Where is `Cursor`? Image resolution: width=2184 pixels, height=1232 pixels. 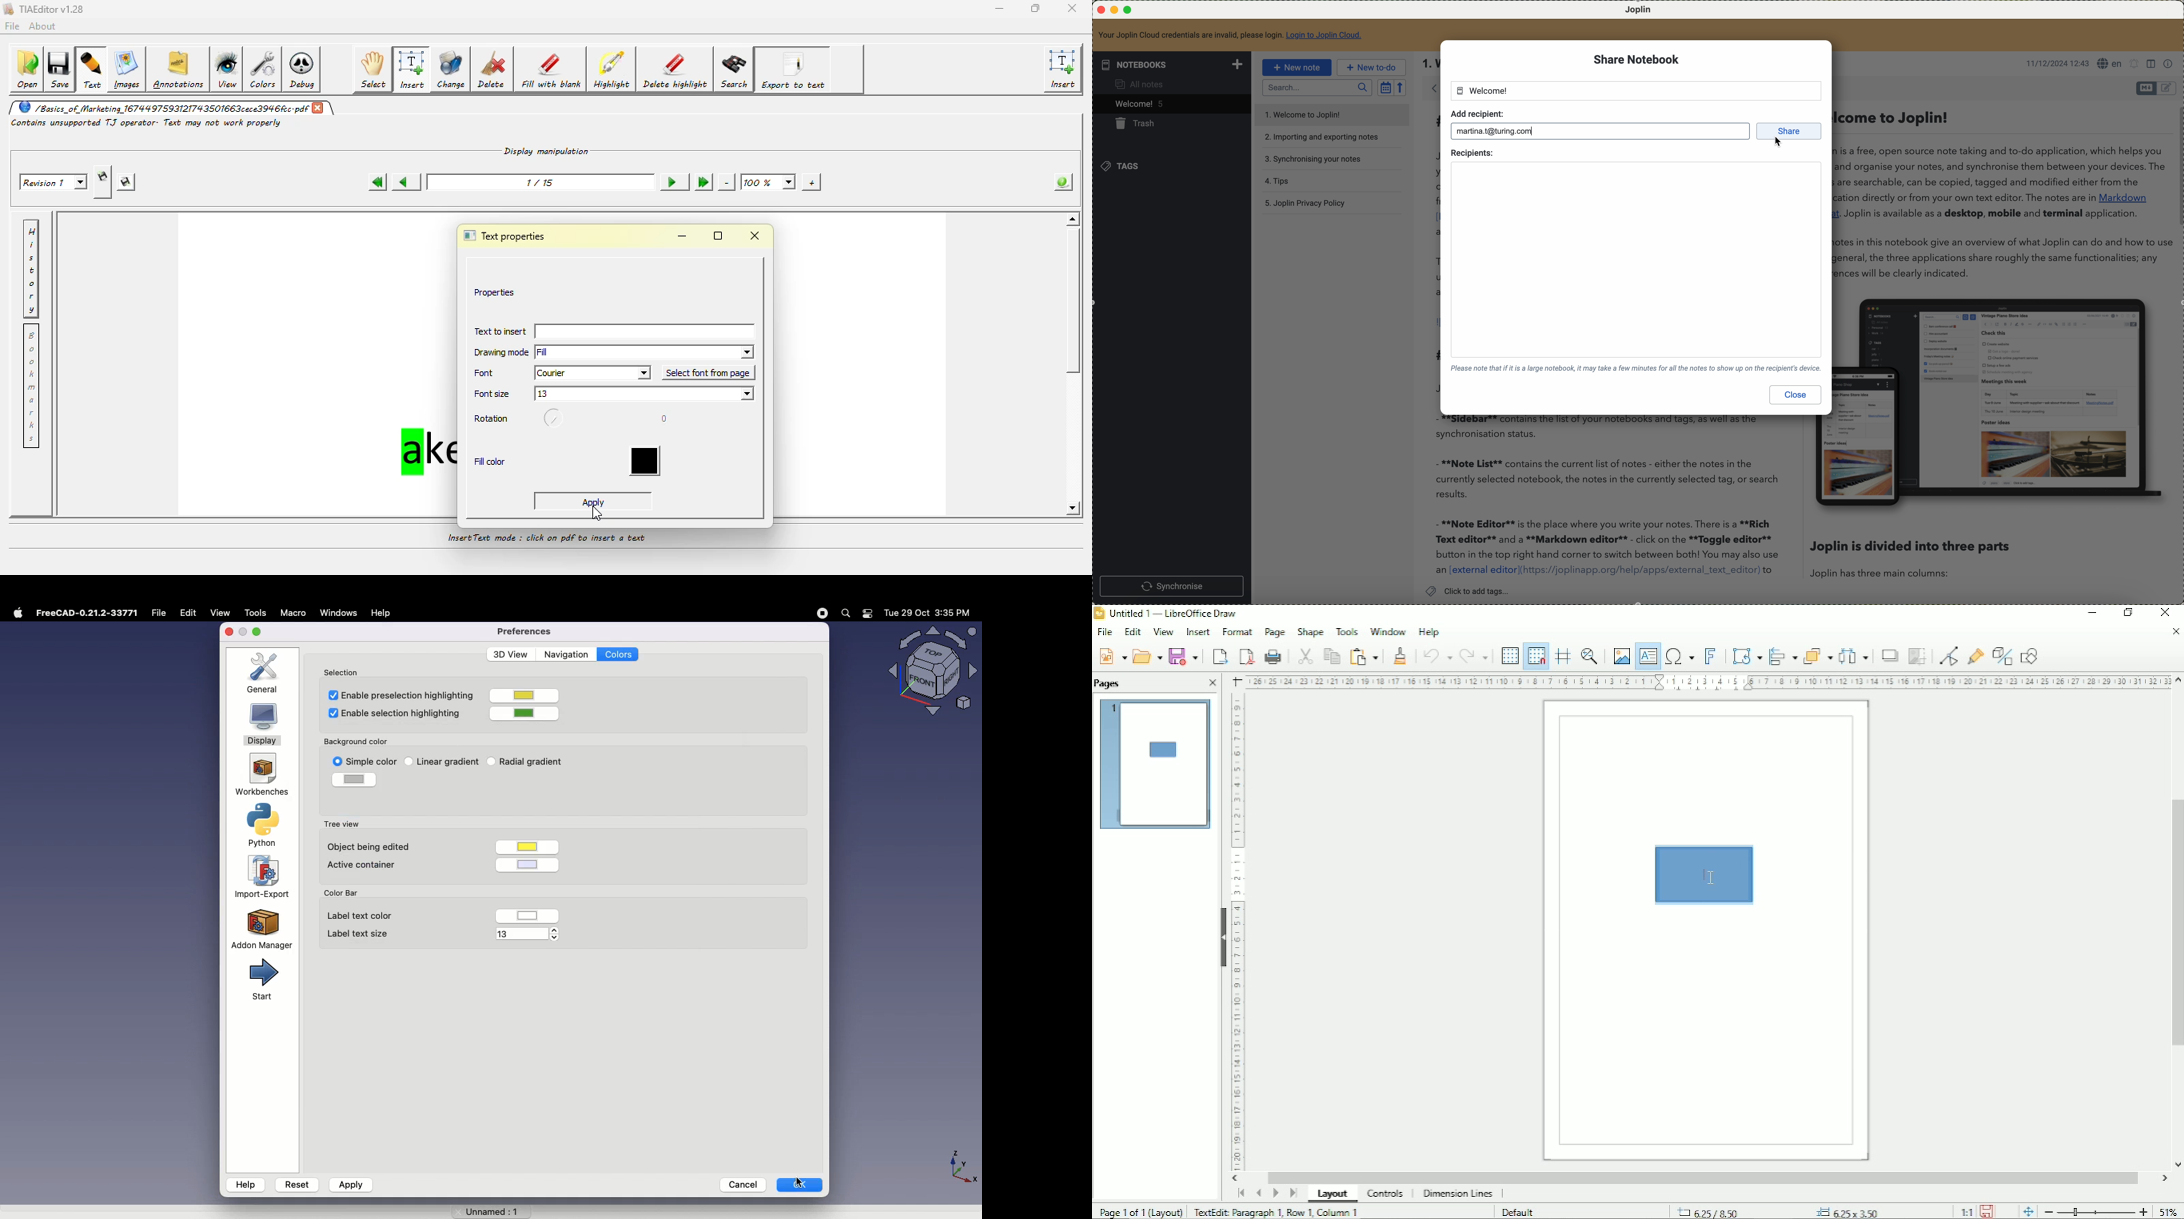
Cursor is located at coordinates (1781, 144).